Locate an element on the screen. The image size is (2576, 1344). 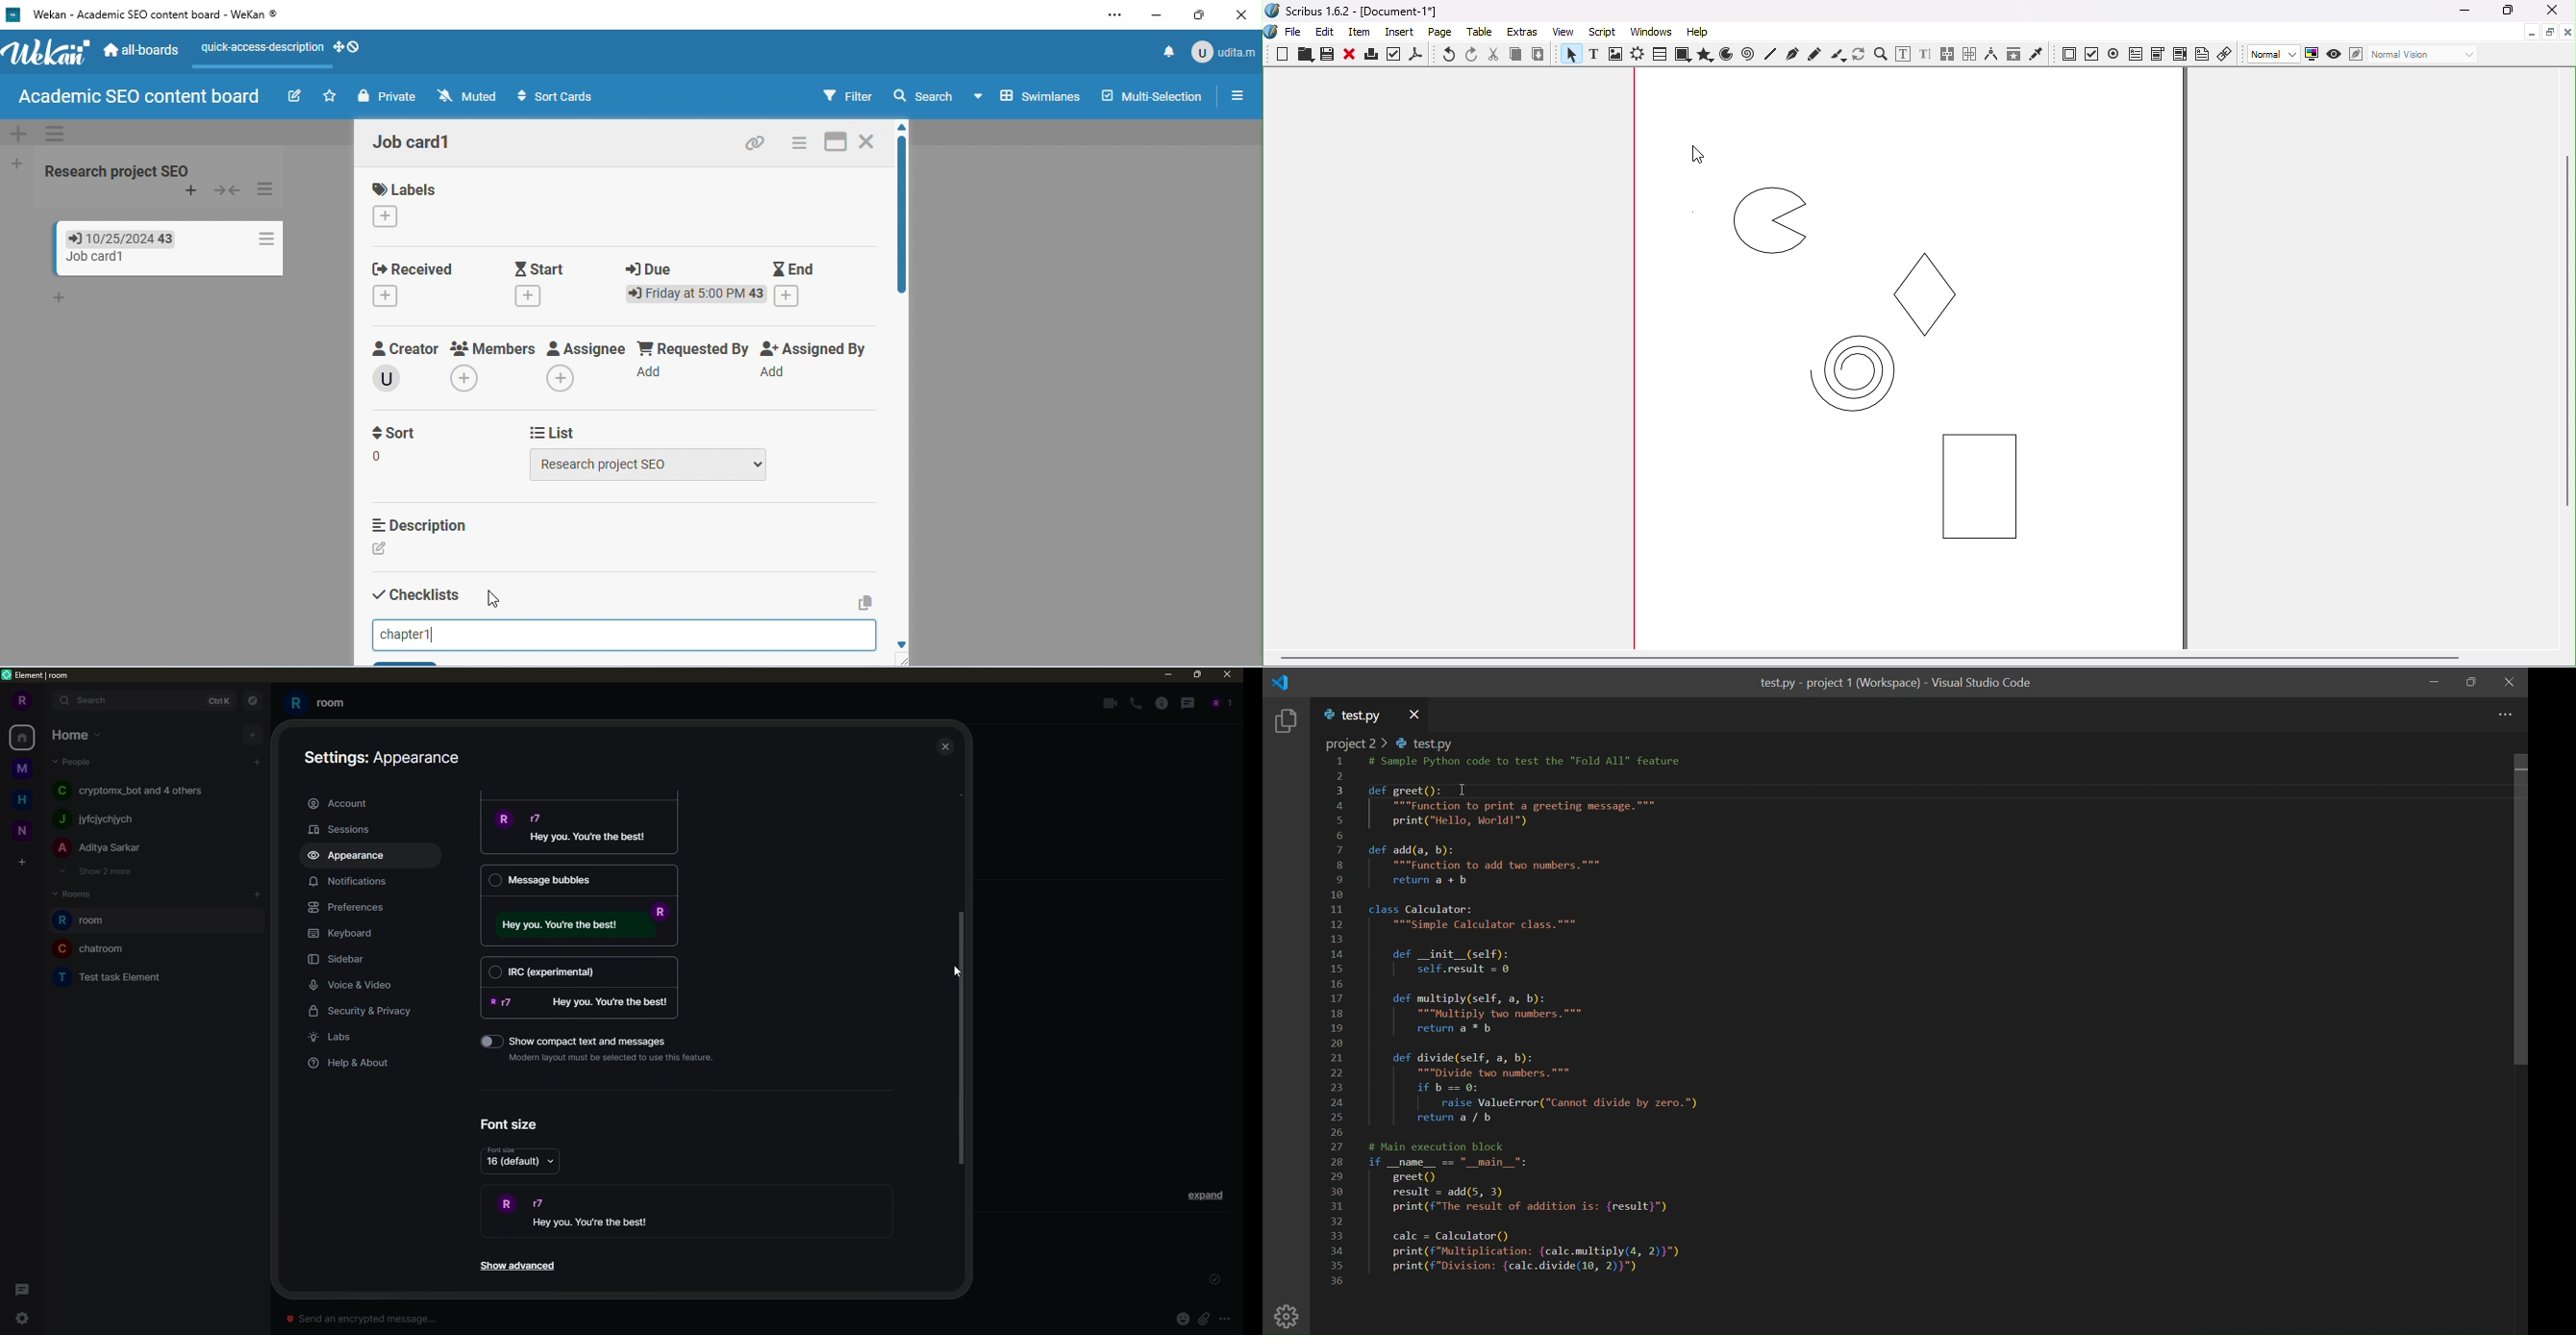
assignee is located at coordinates (587, 349).